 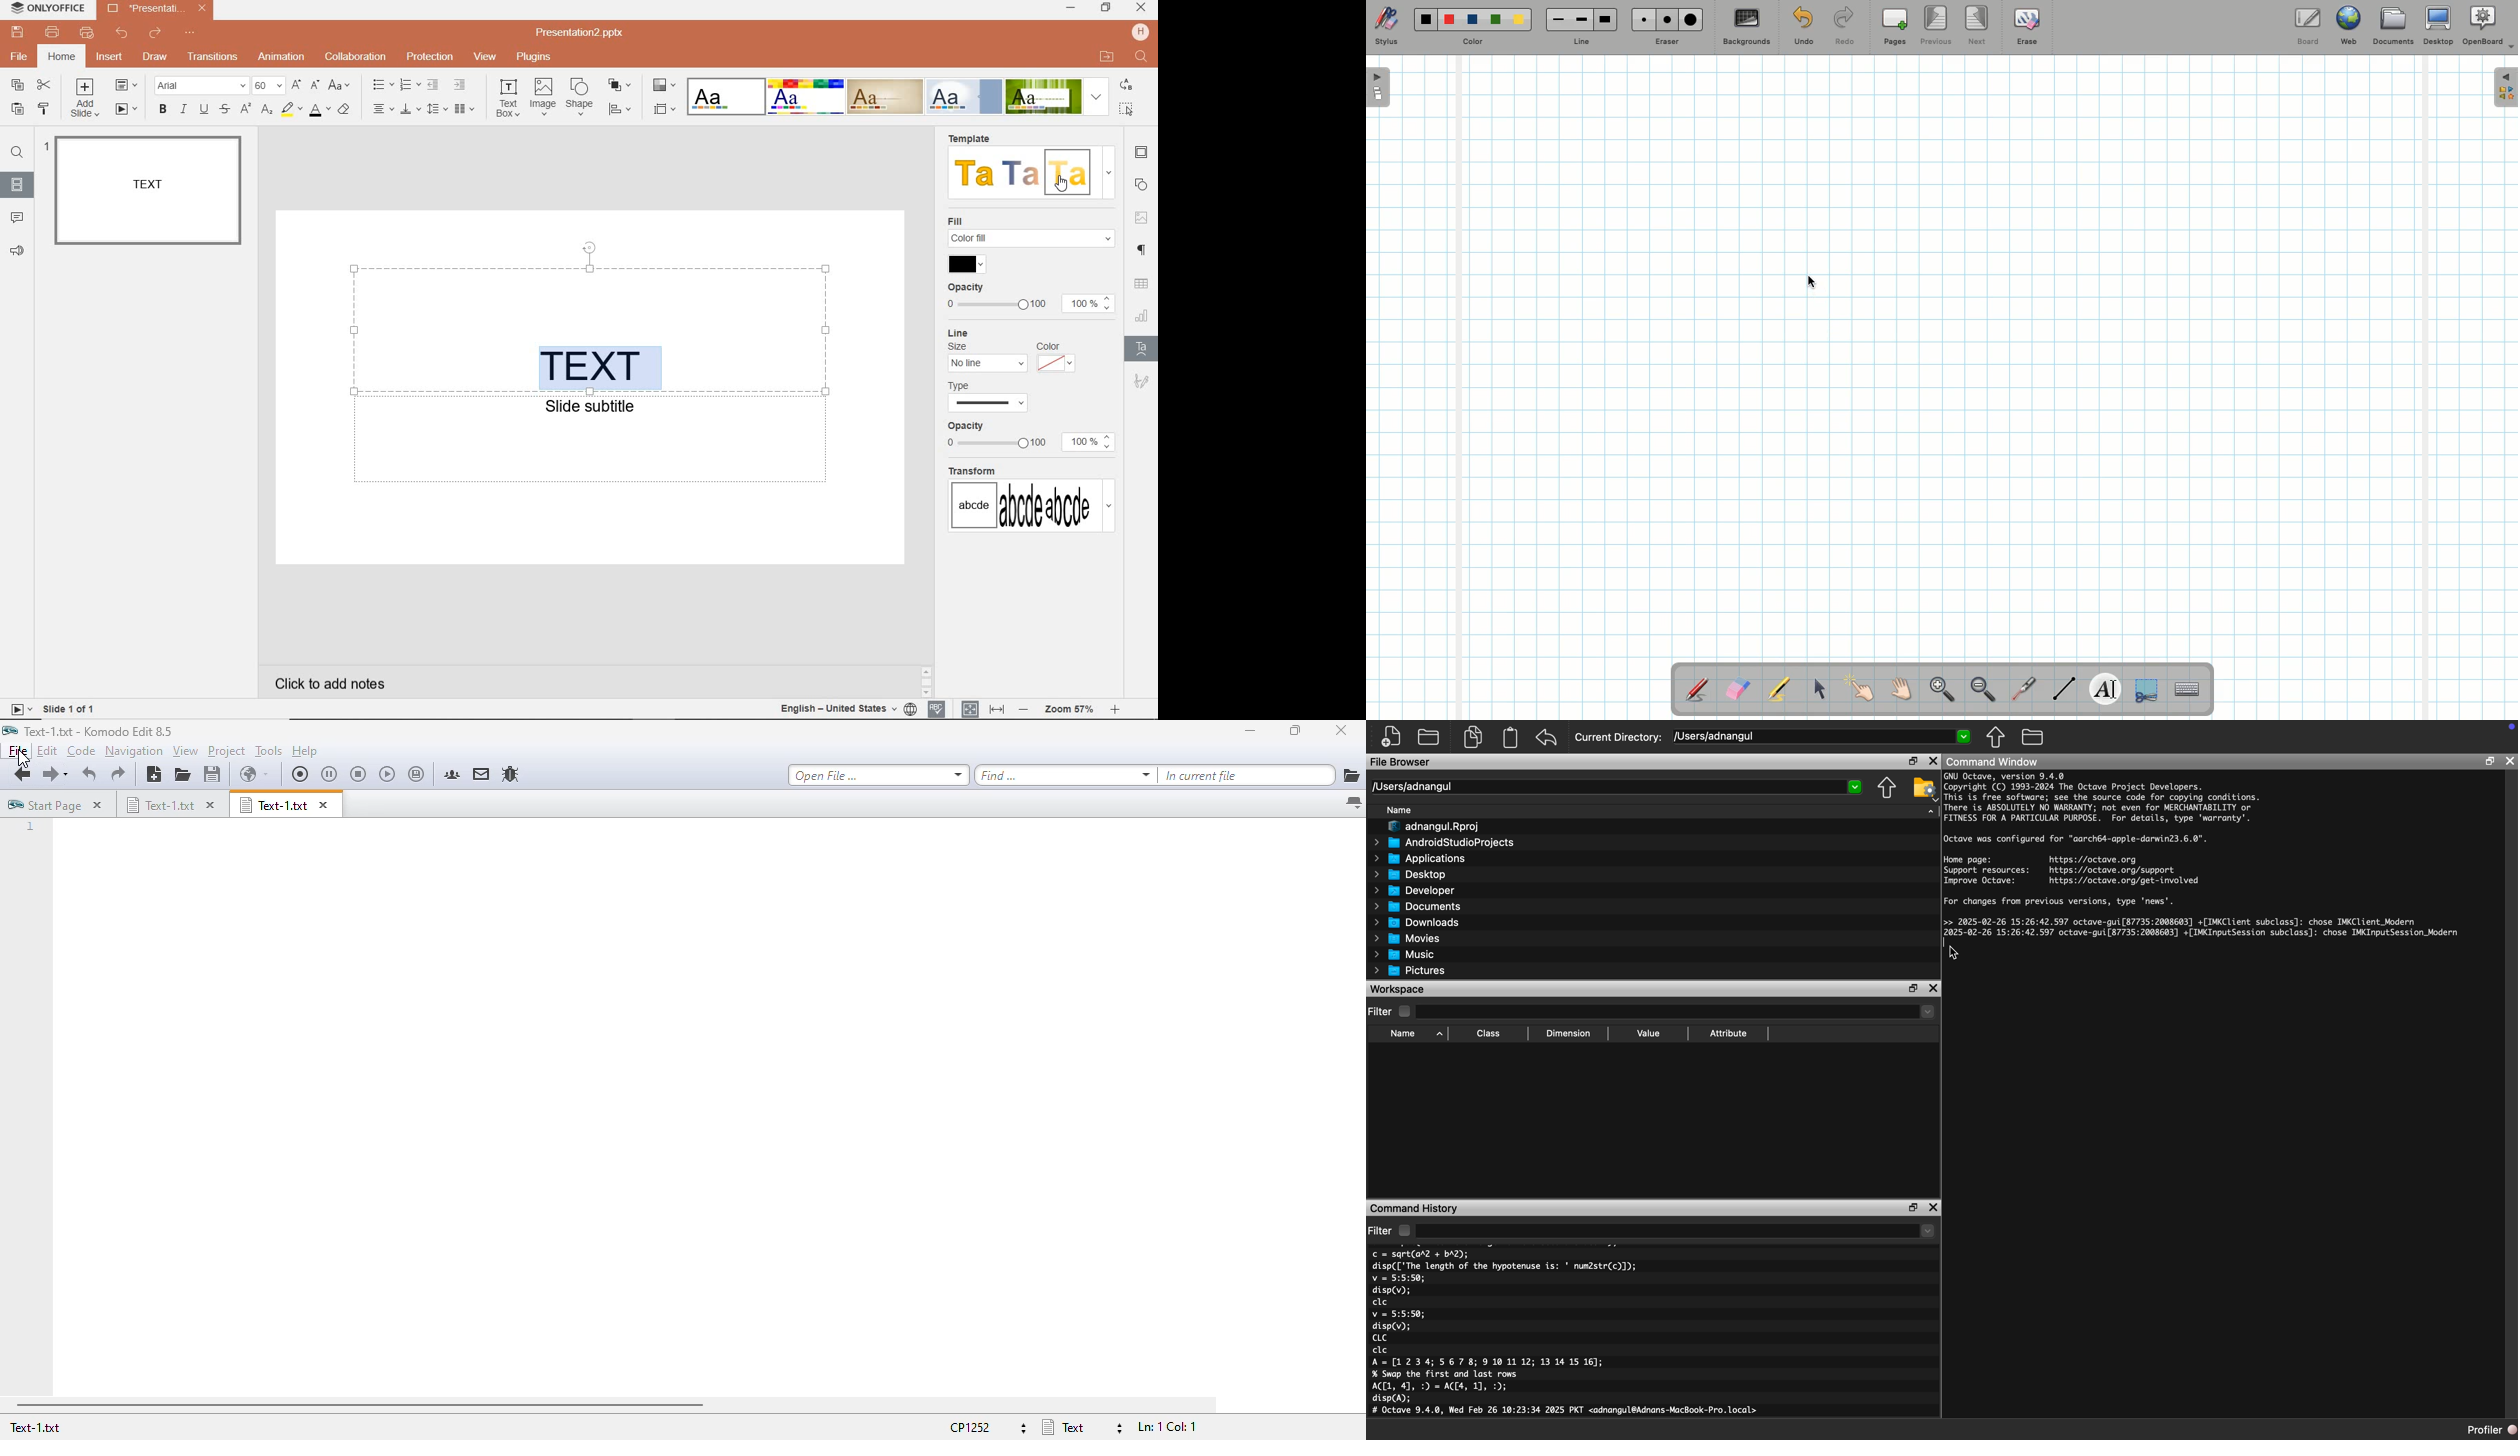 I want to click on close, so click(x=201, y=9).